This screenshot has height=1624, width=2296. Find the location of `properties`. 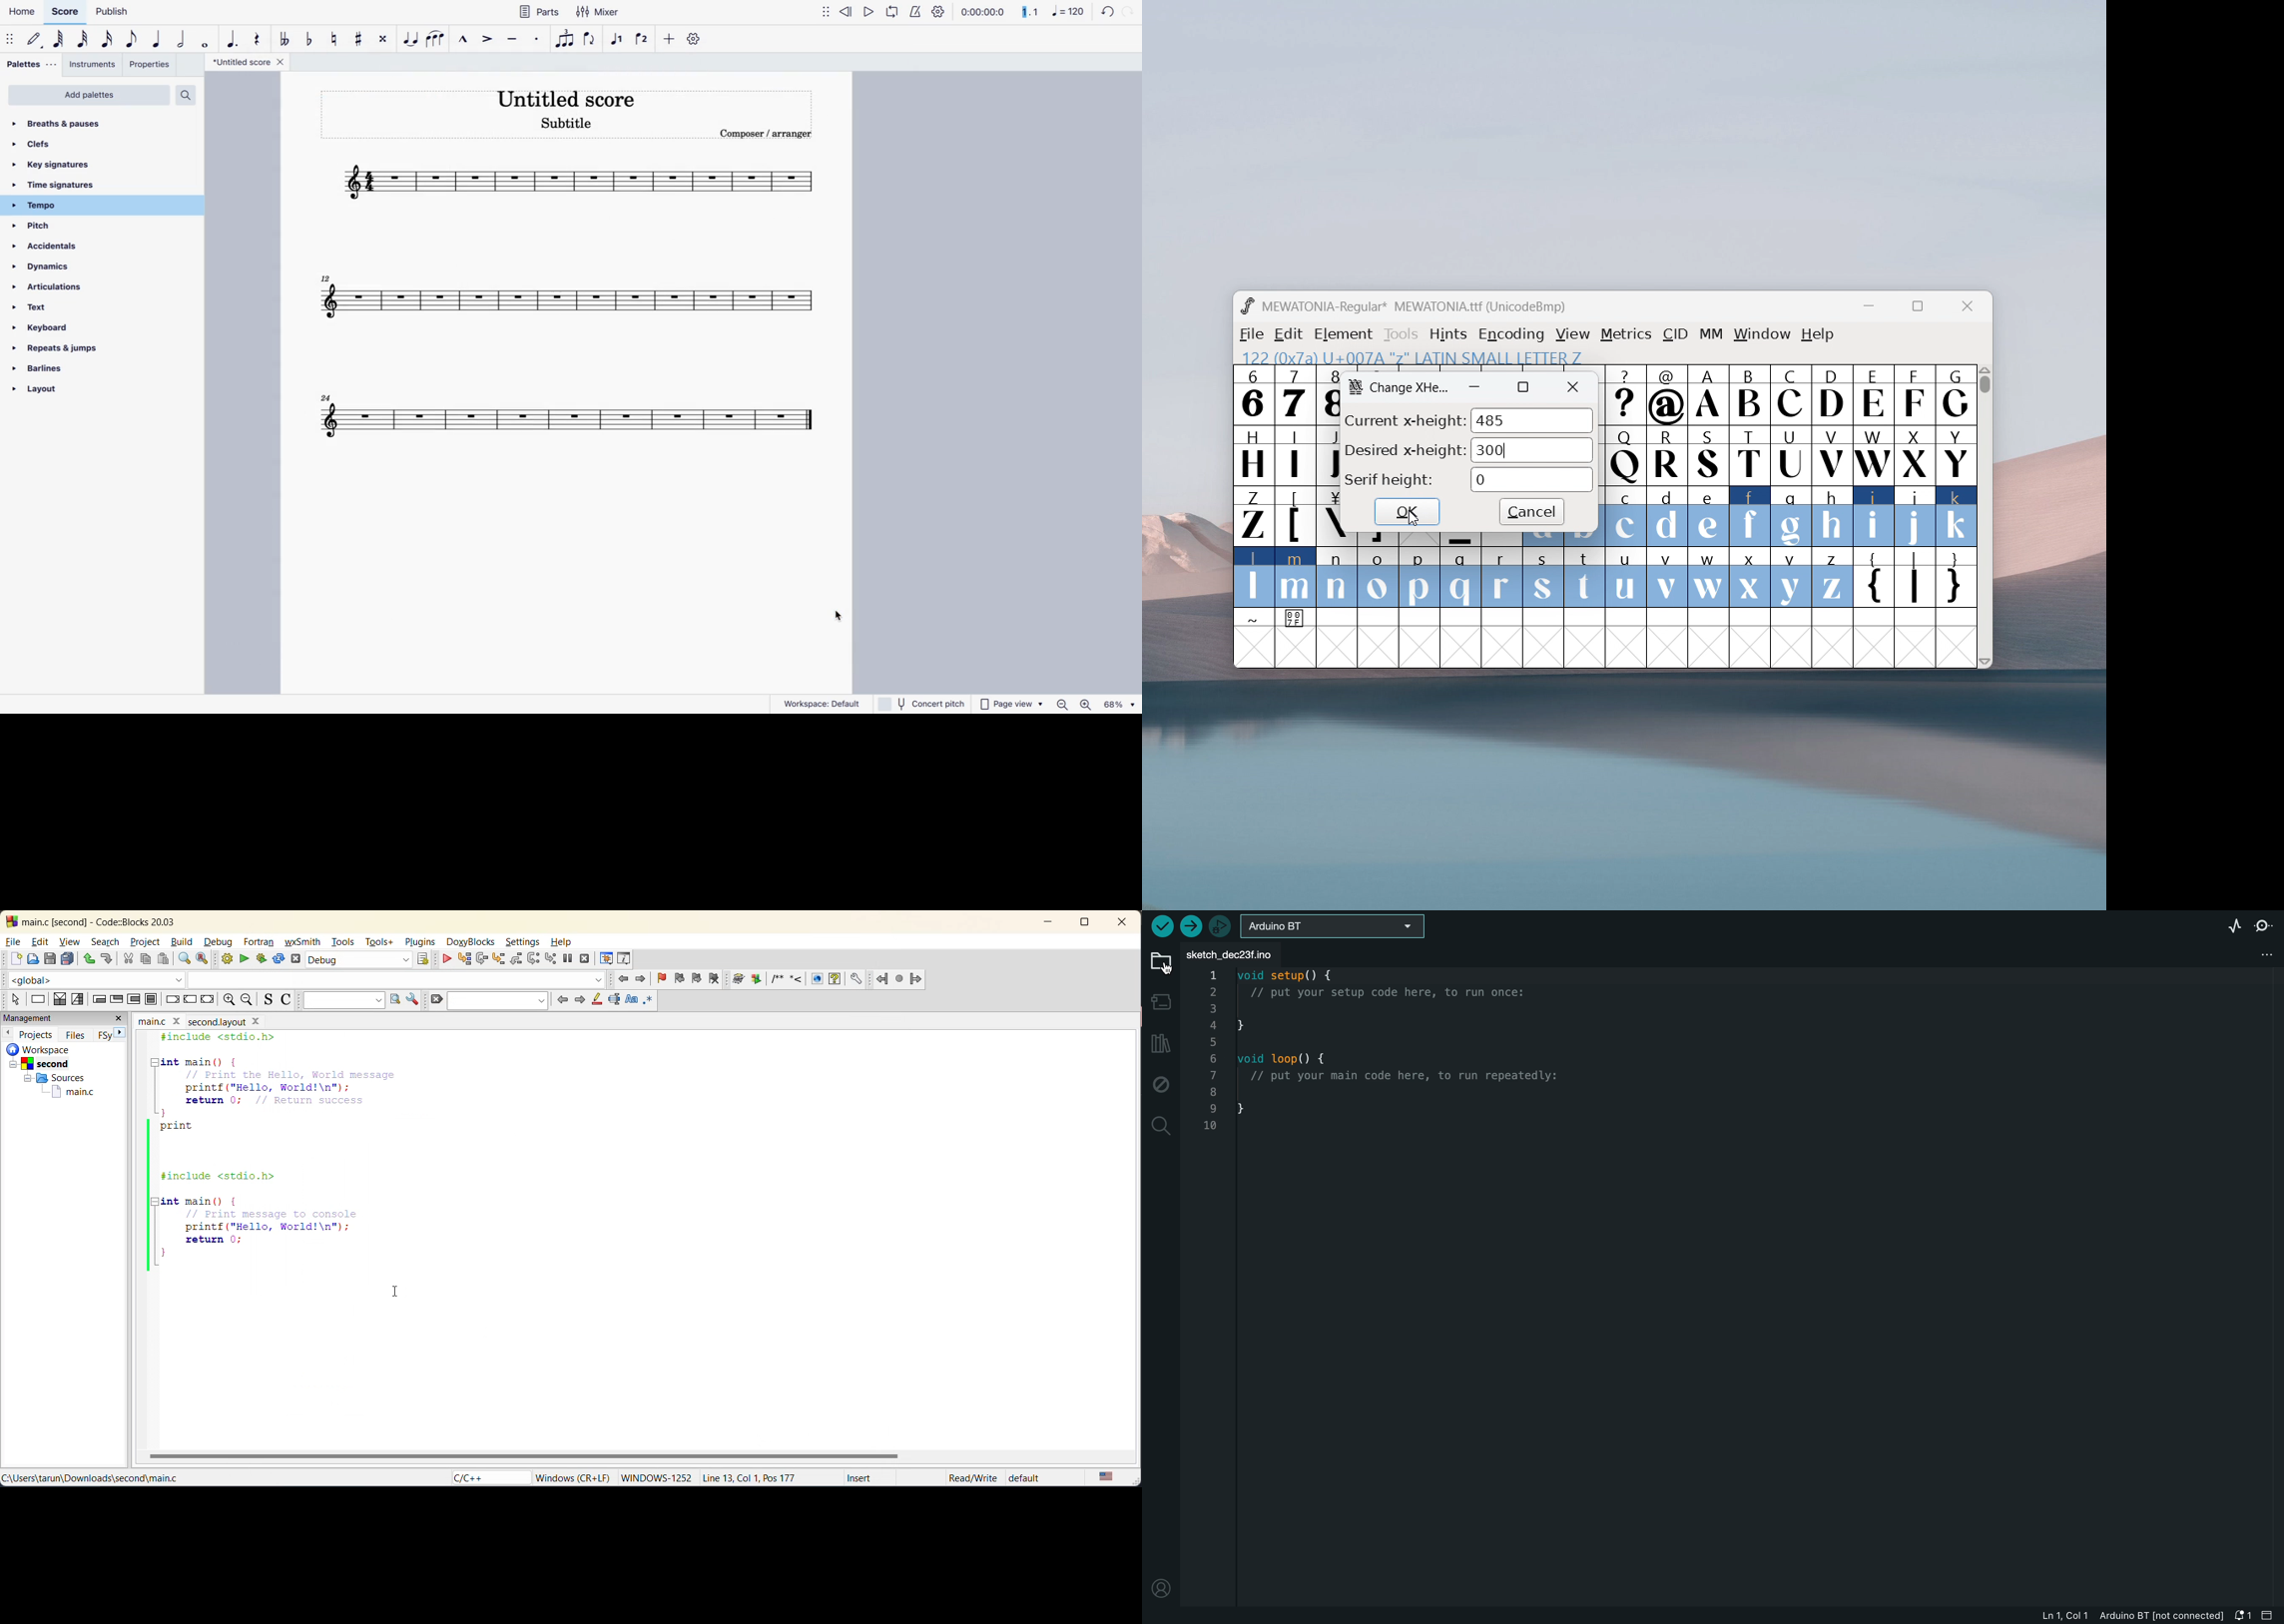

properties is located at coordinates (150, 67).